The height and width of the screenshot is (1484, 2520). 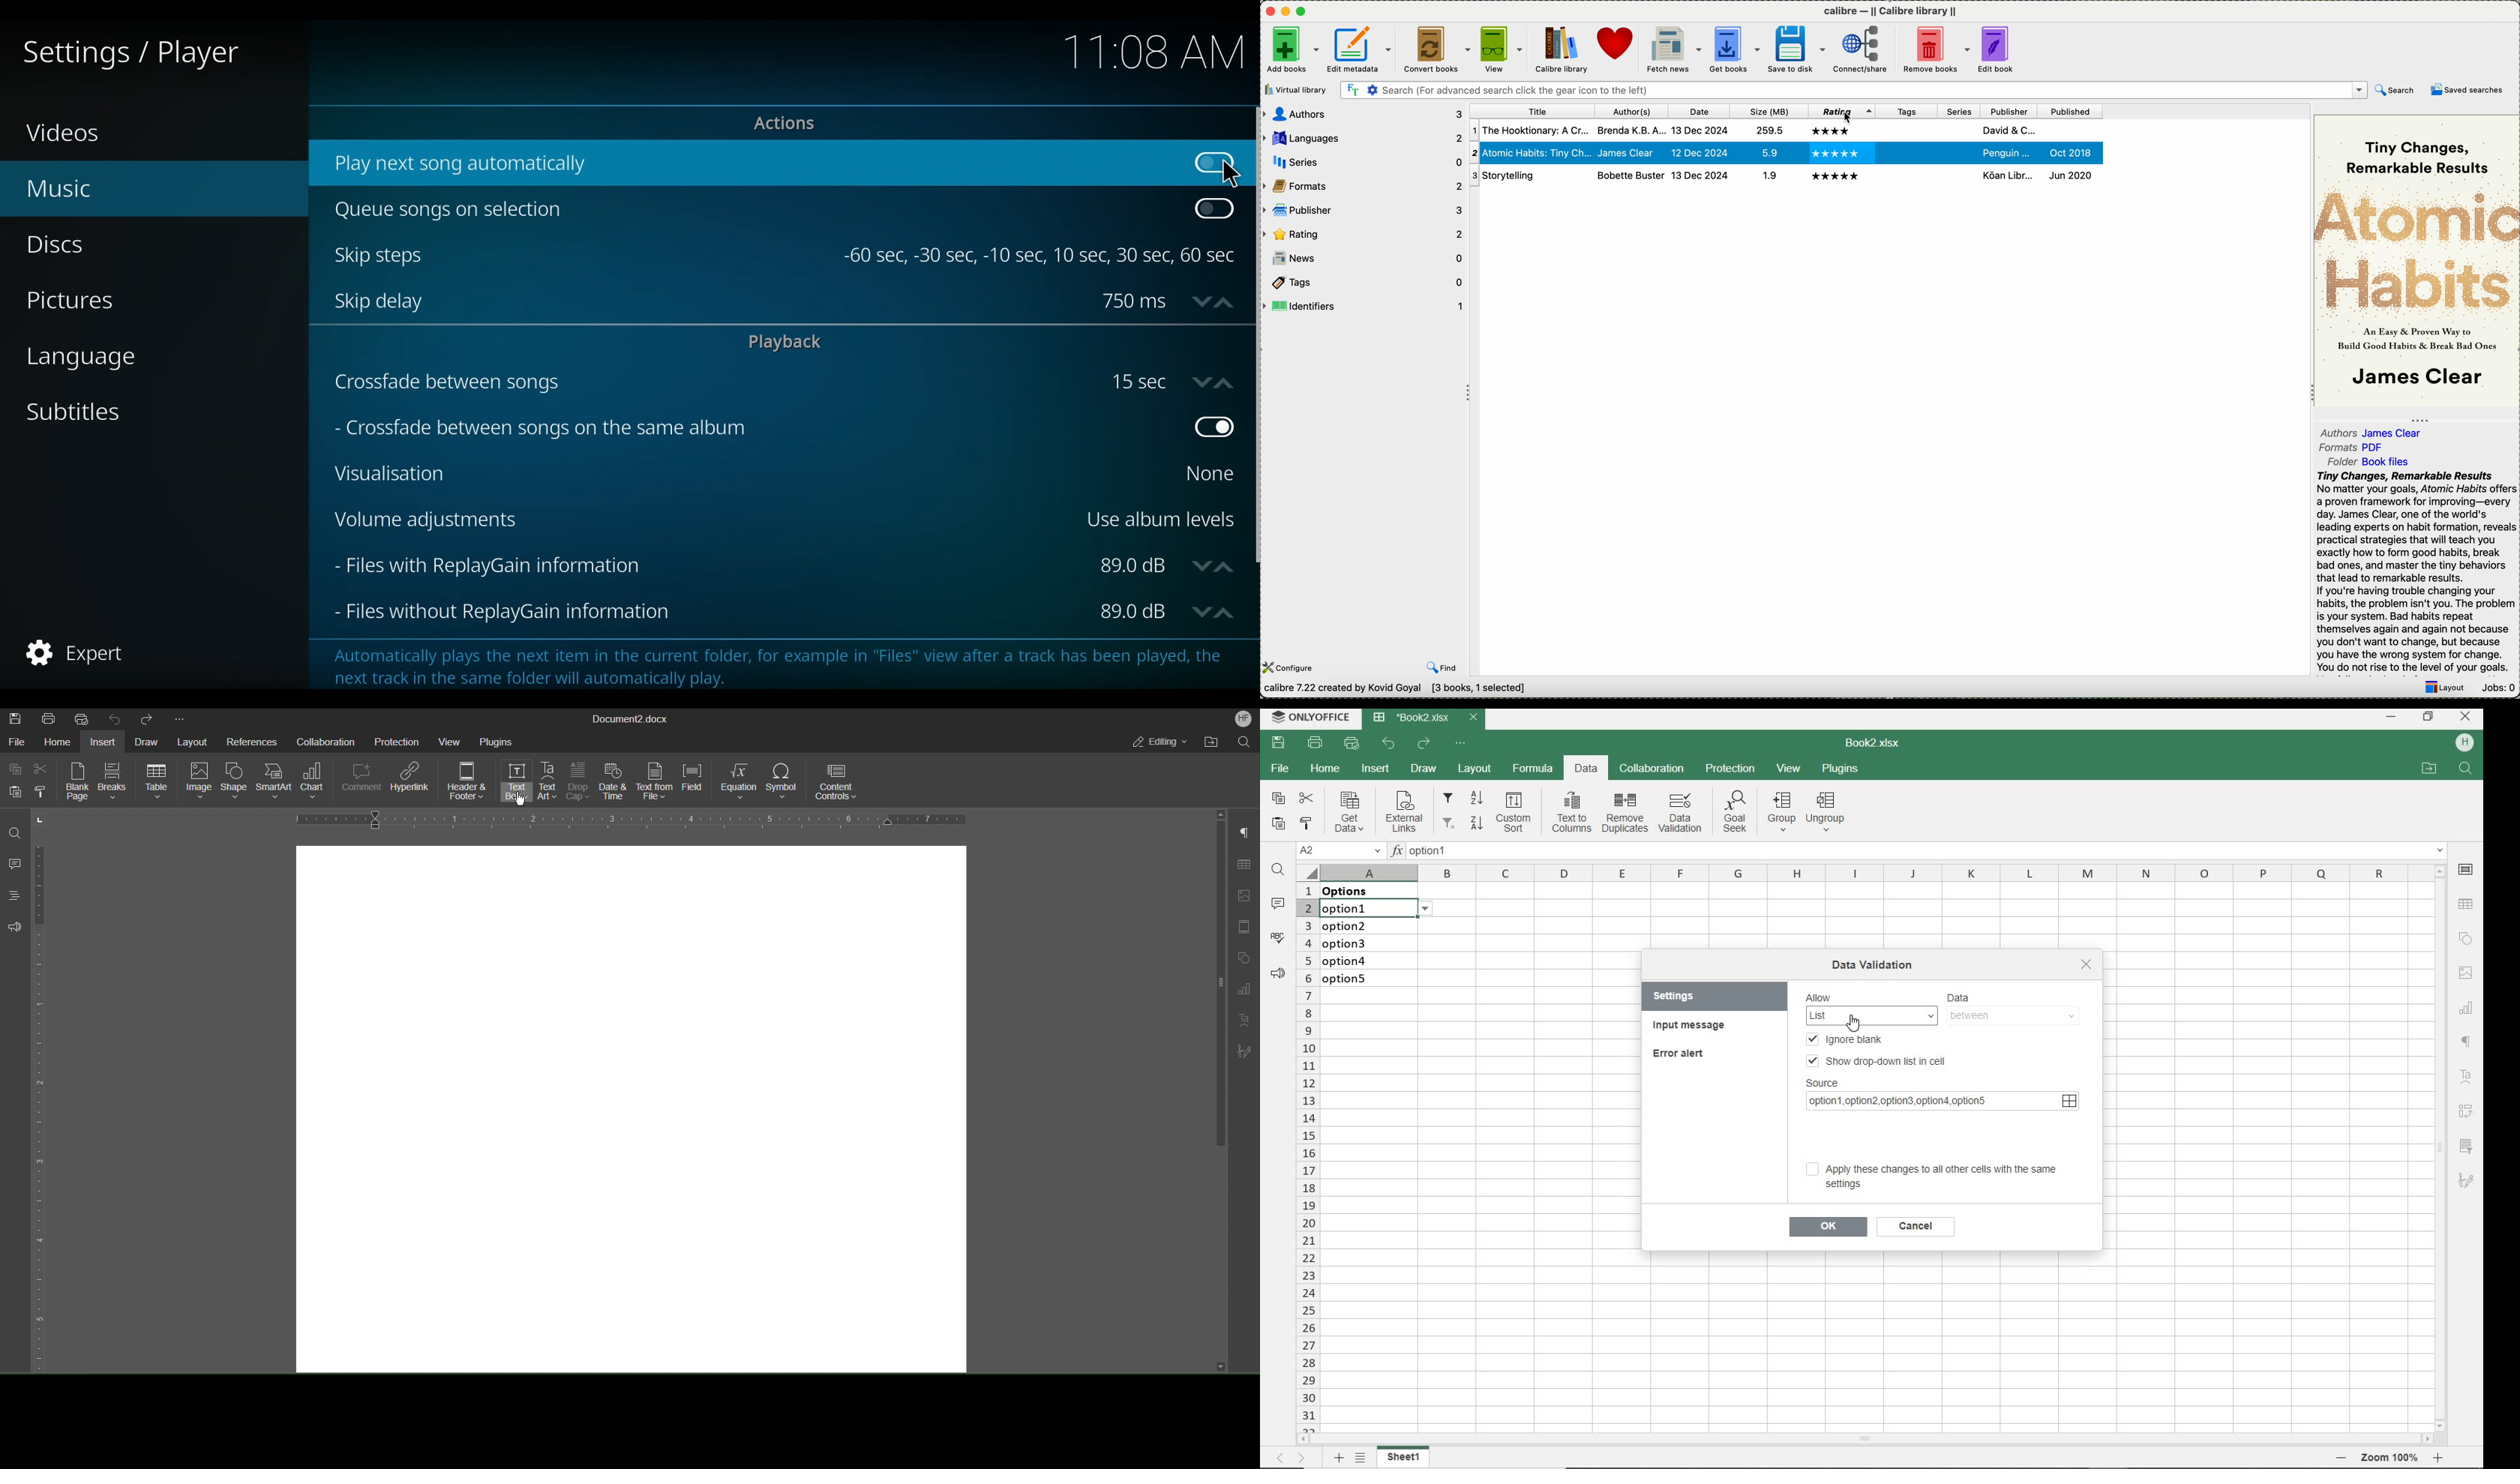 What do you see at coordinates (2011, 1016) in the screenshot?
I see `between` at bounding box center [2011, 1016].